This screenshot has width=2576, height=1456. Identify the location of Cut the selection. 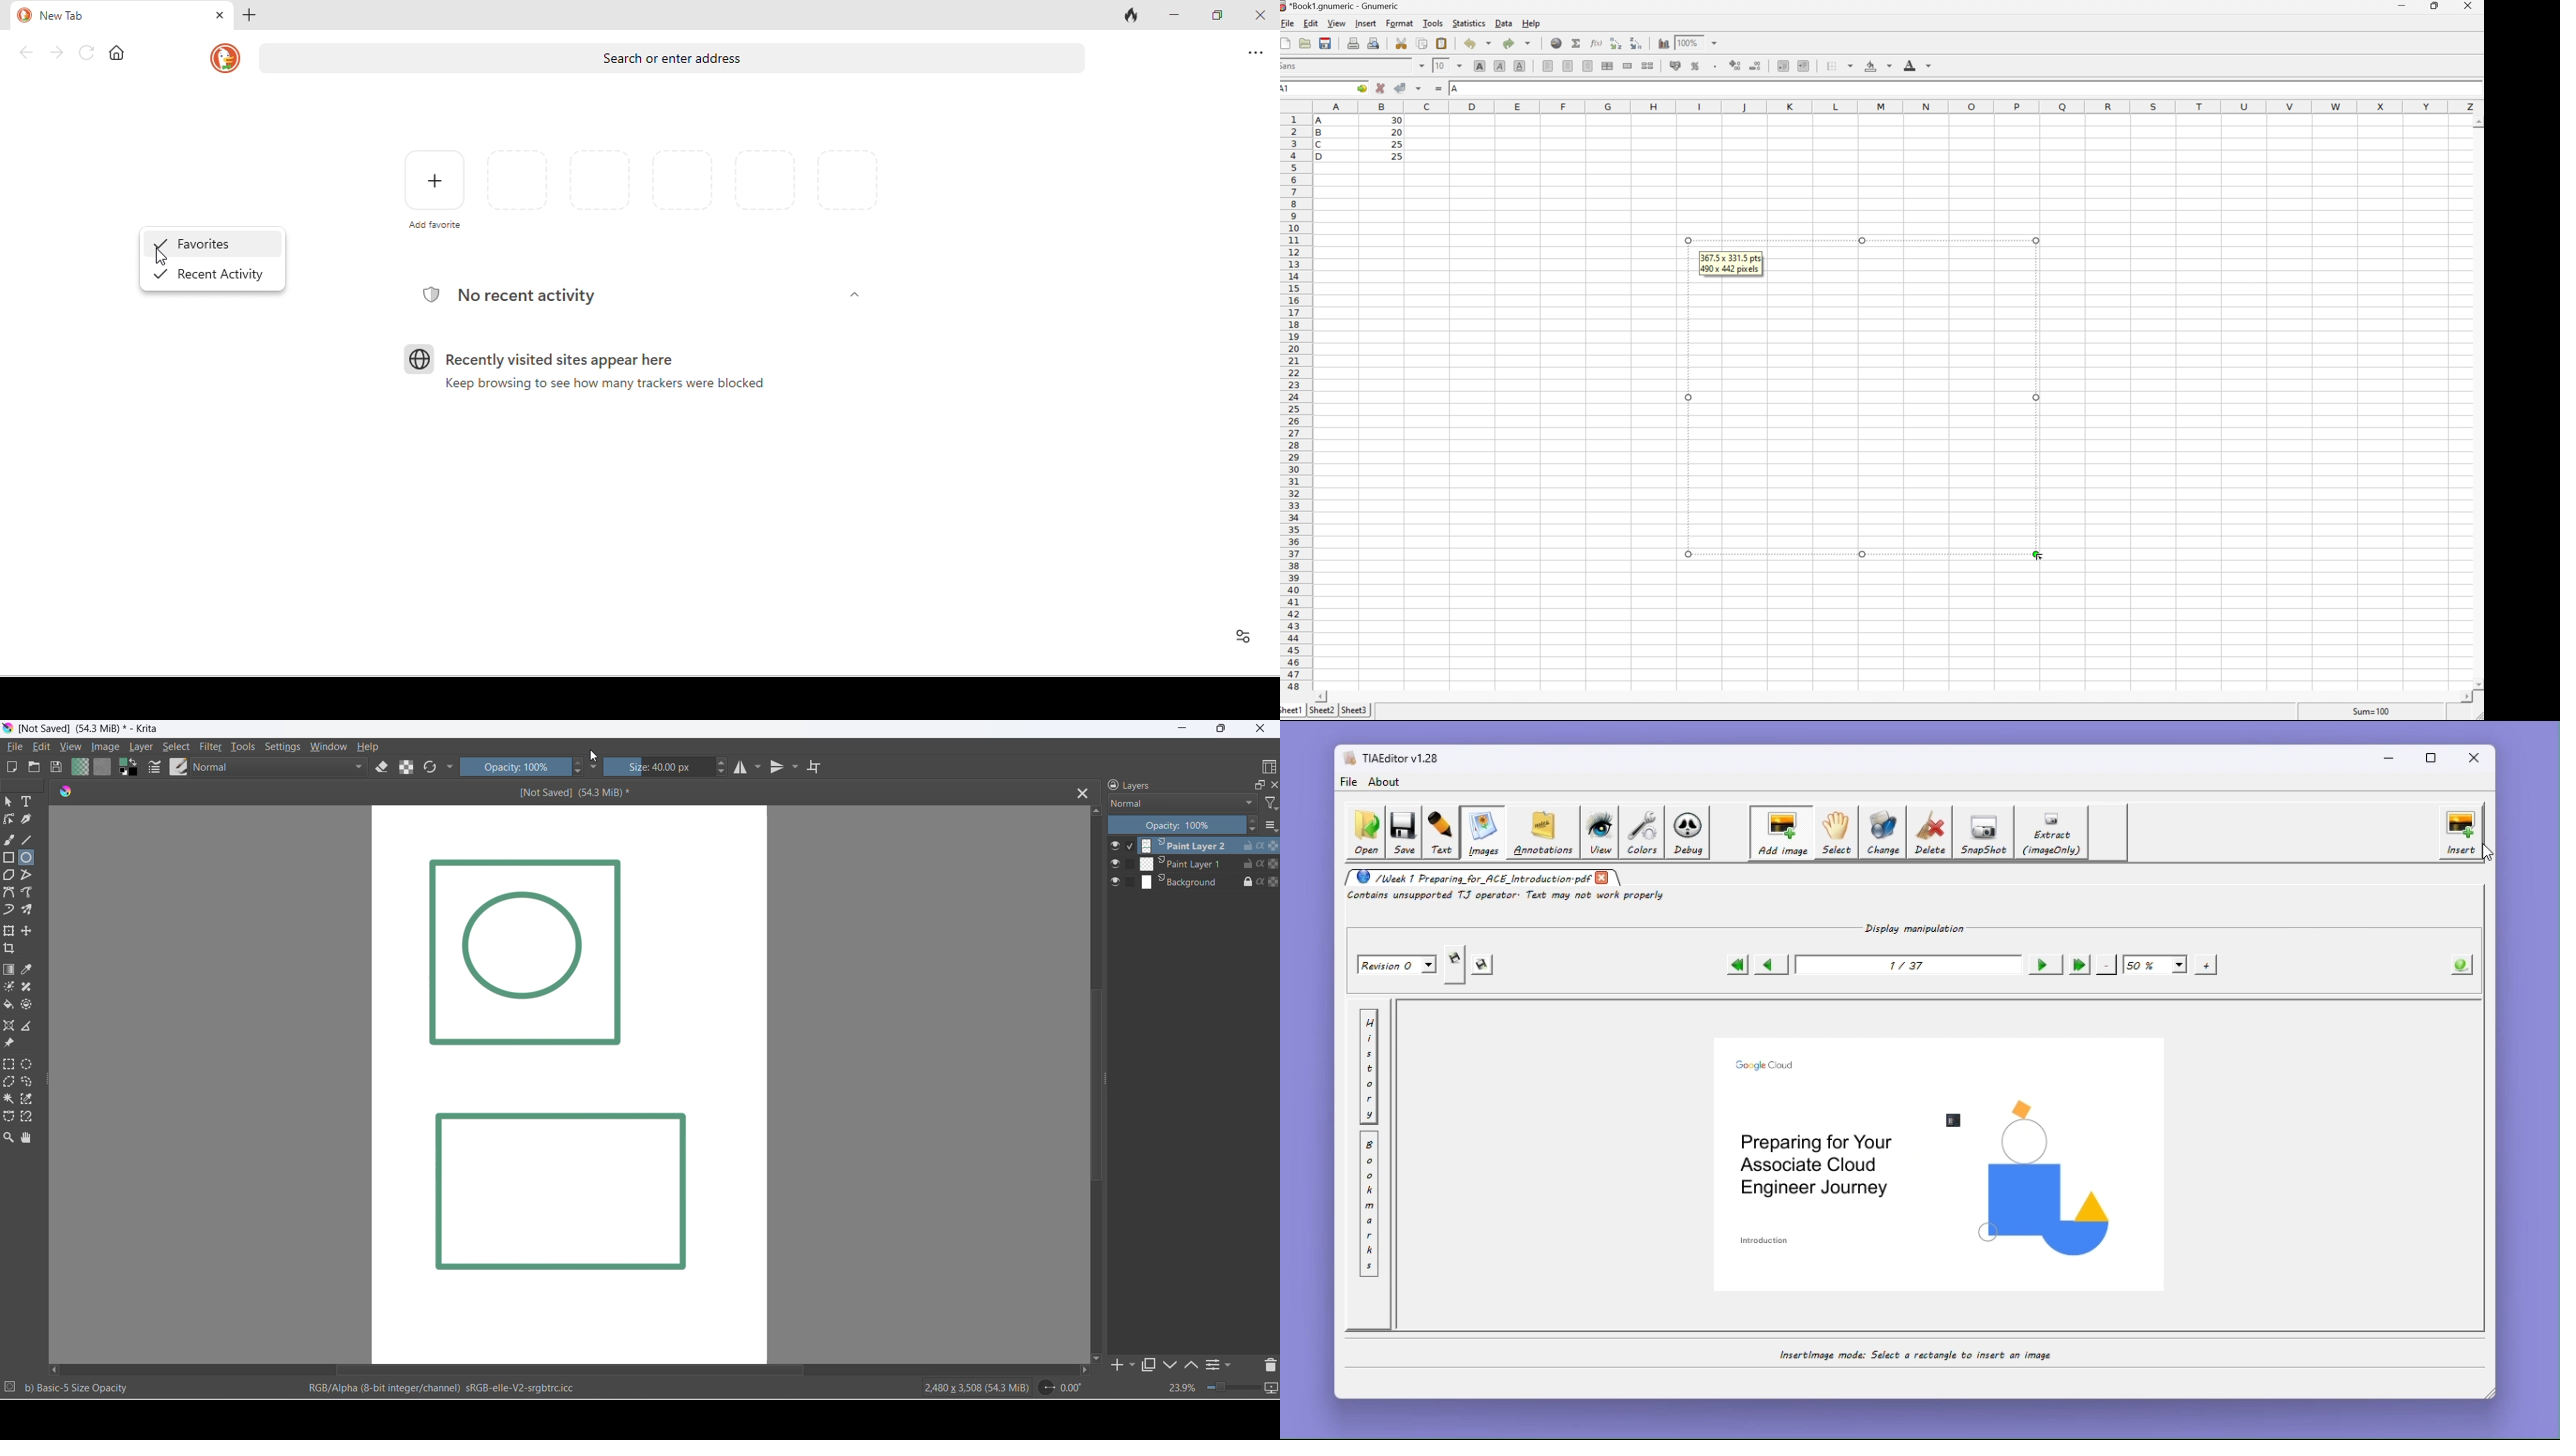
(1403, 43).